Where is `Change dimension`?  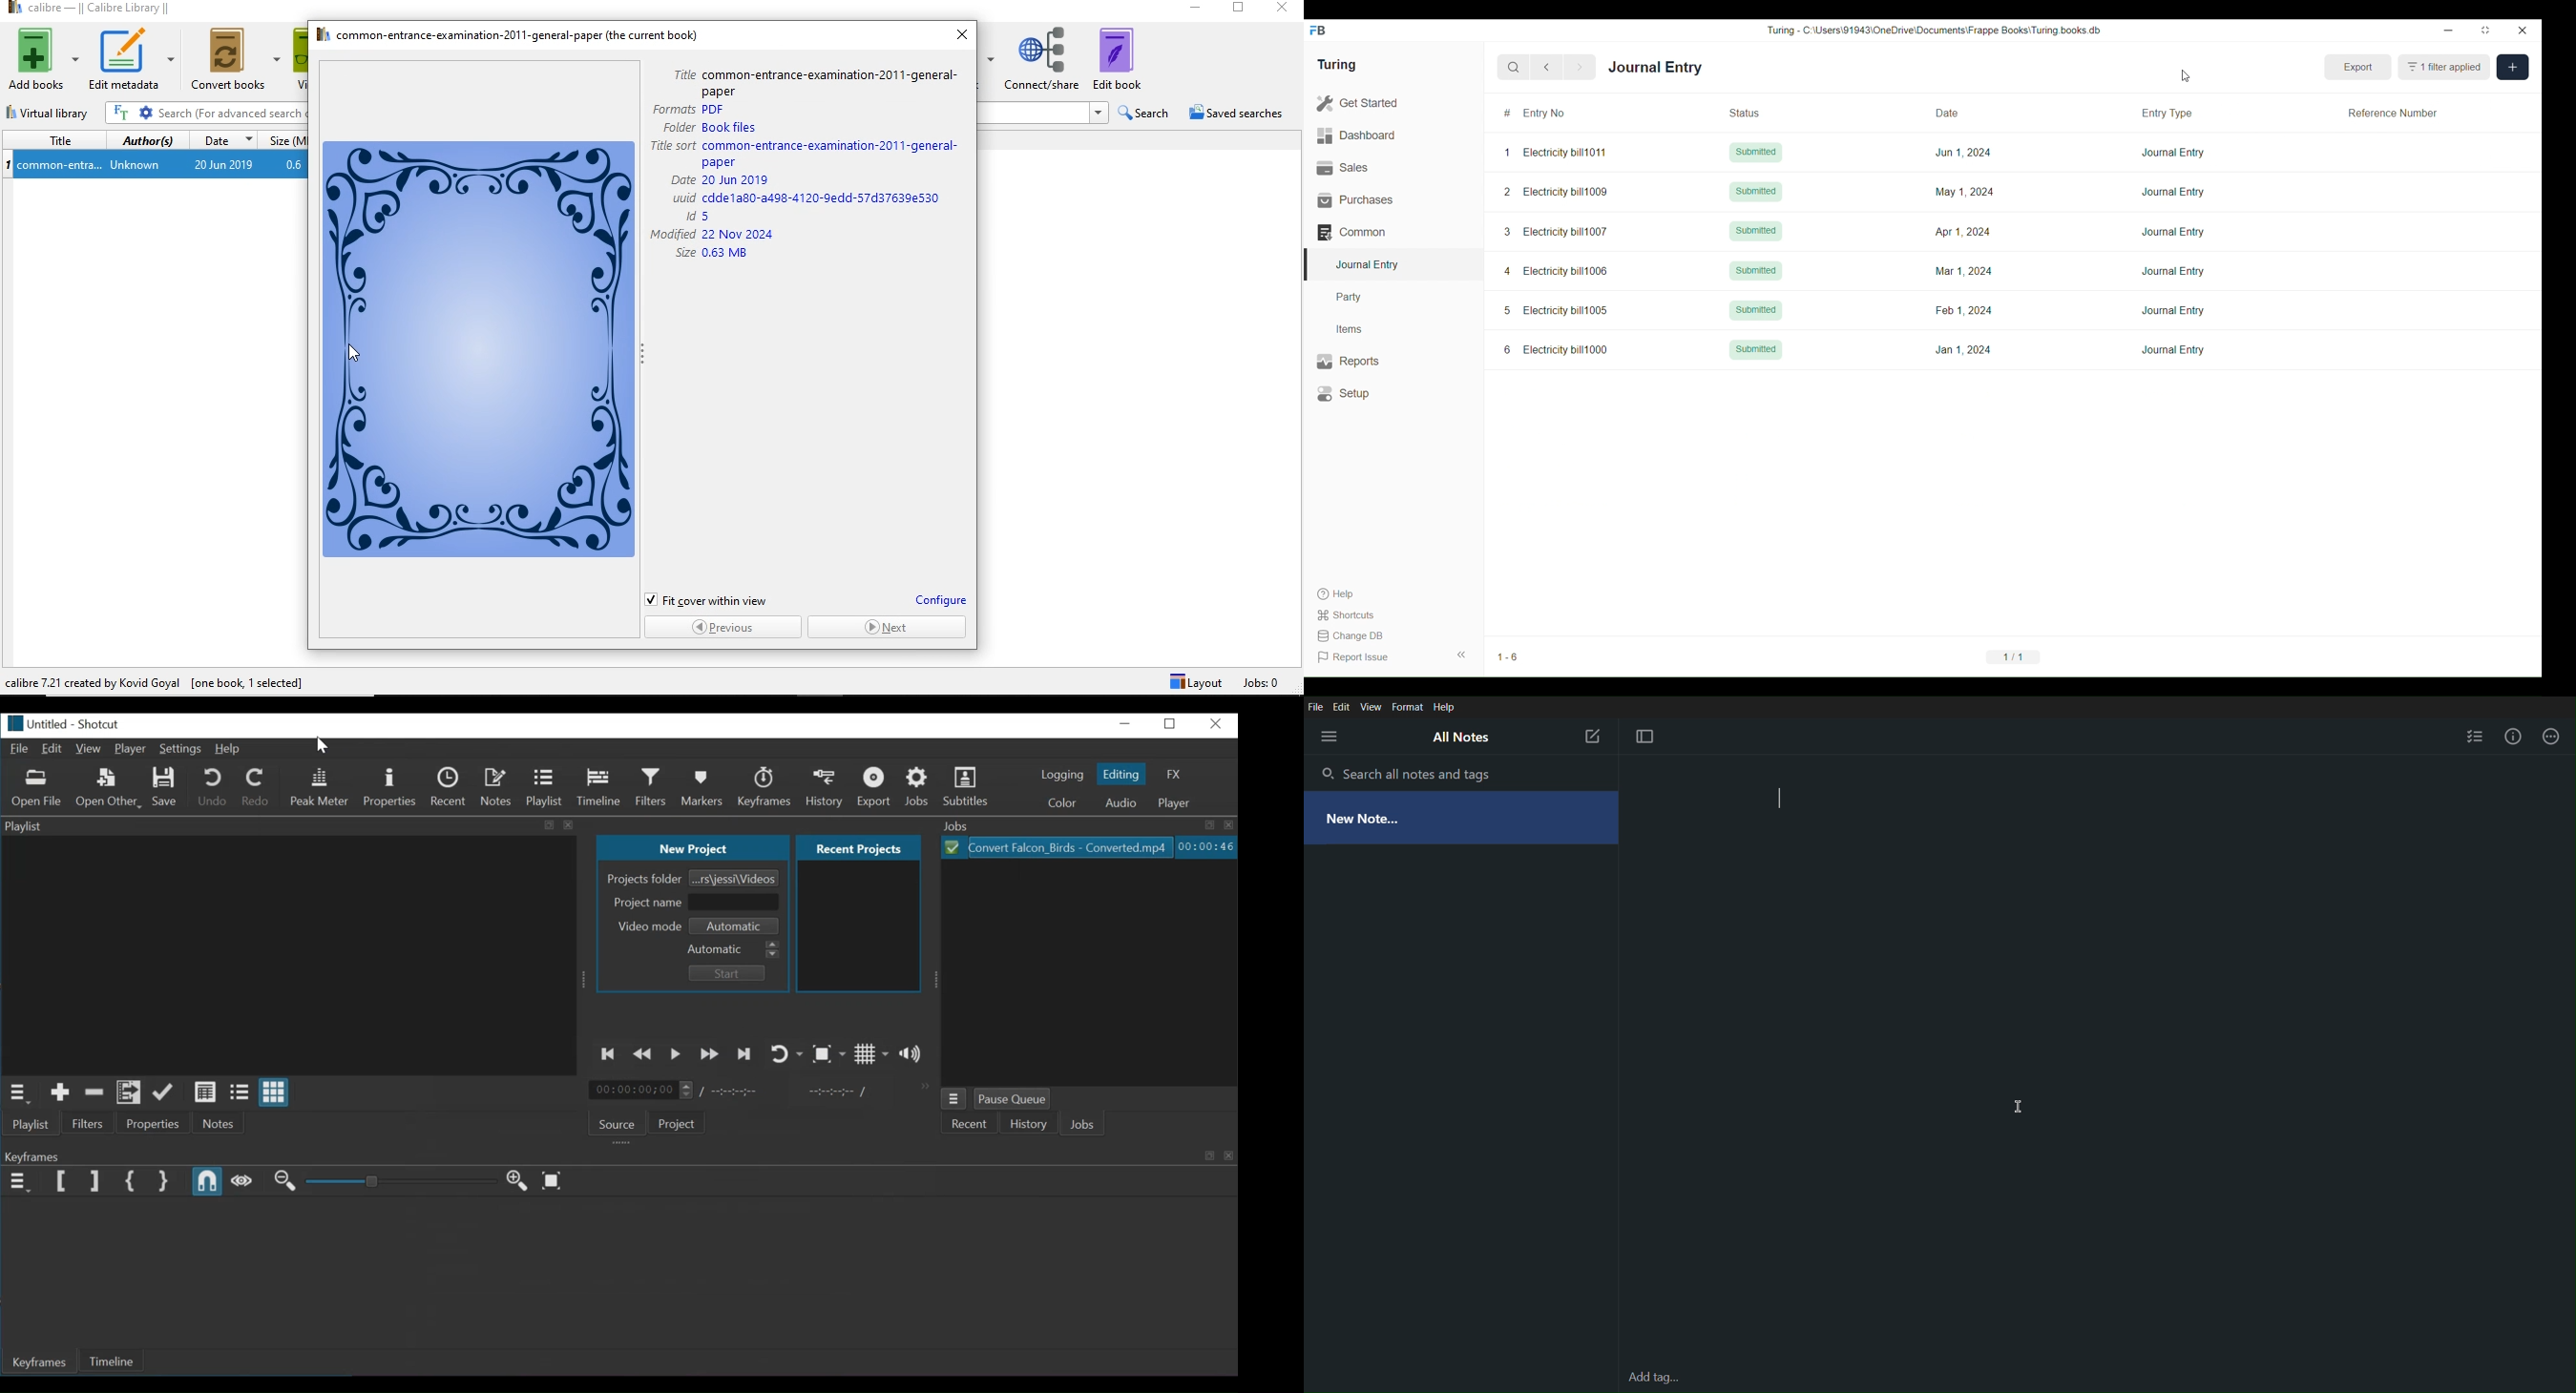 Change dimension is located at coordinates (2486, 30).